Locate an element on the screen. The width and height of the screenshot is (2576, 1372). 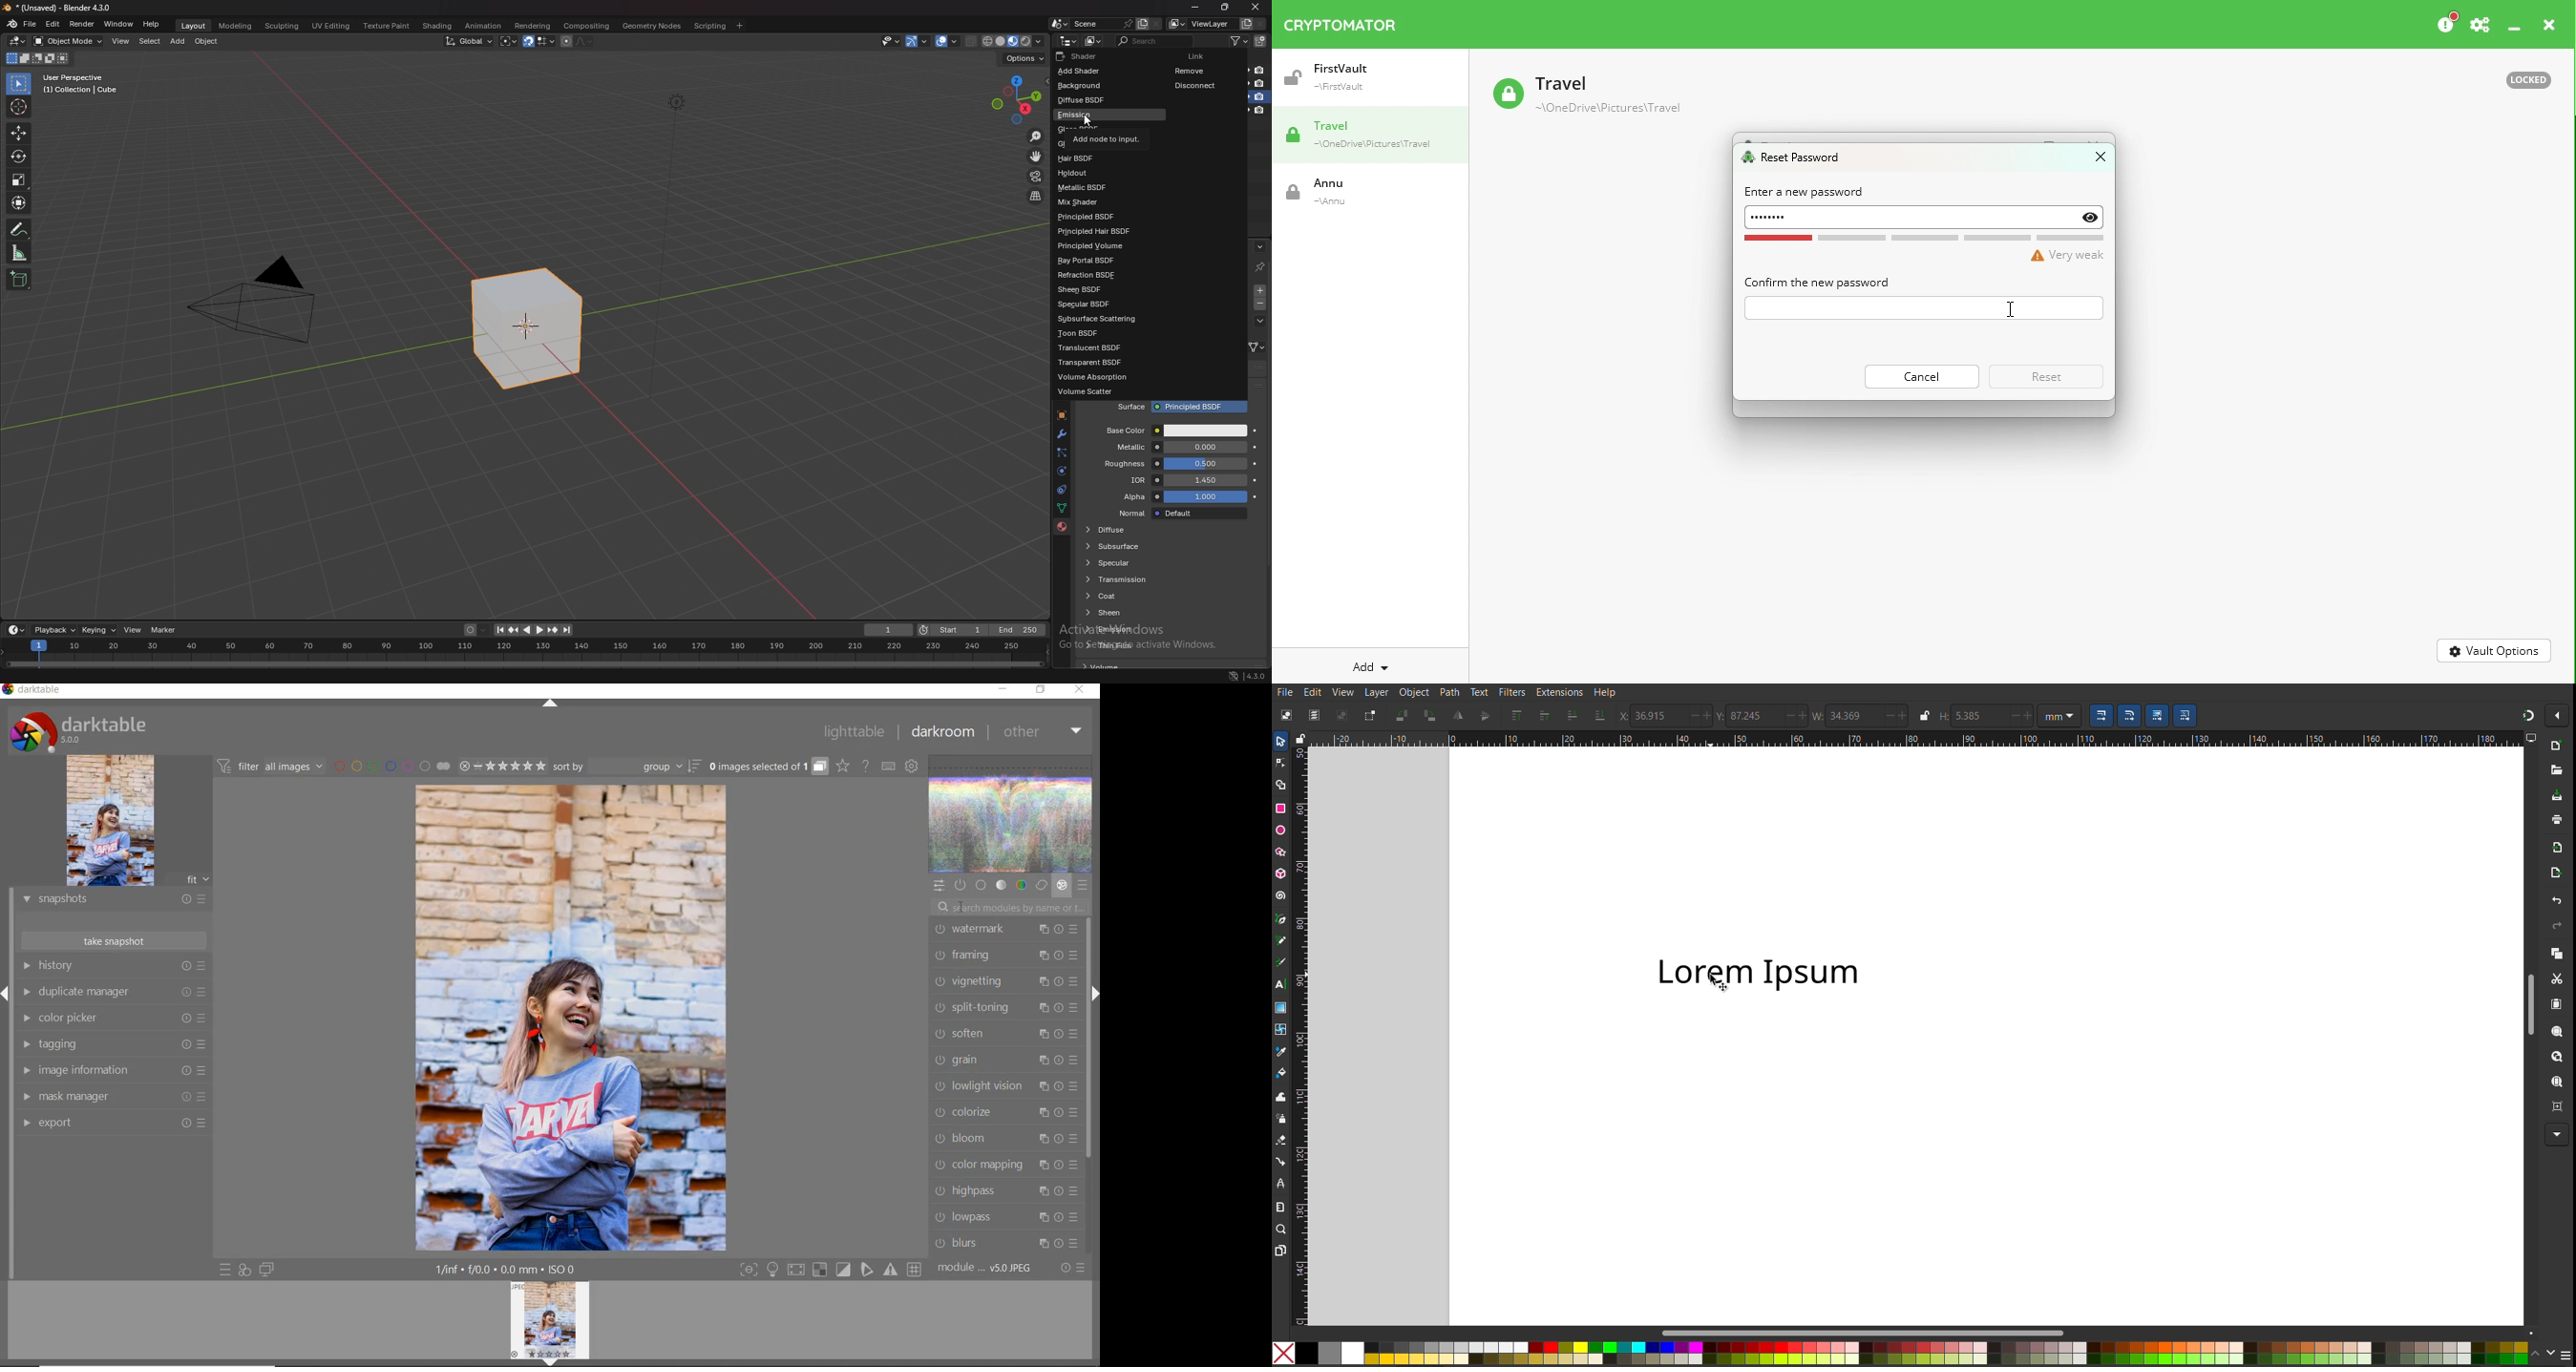
1 is located at coordinates (889, 630).